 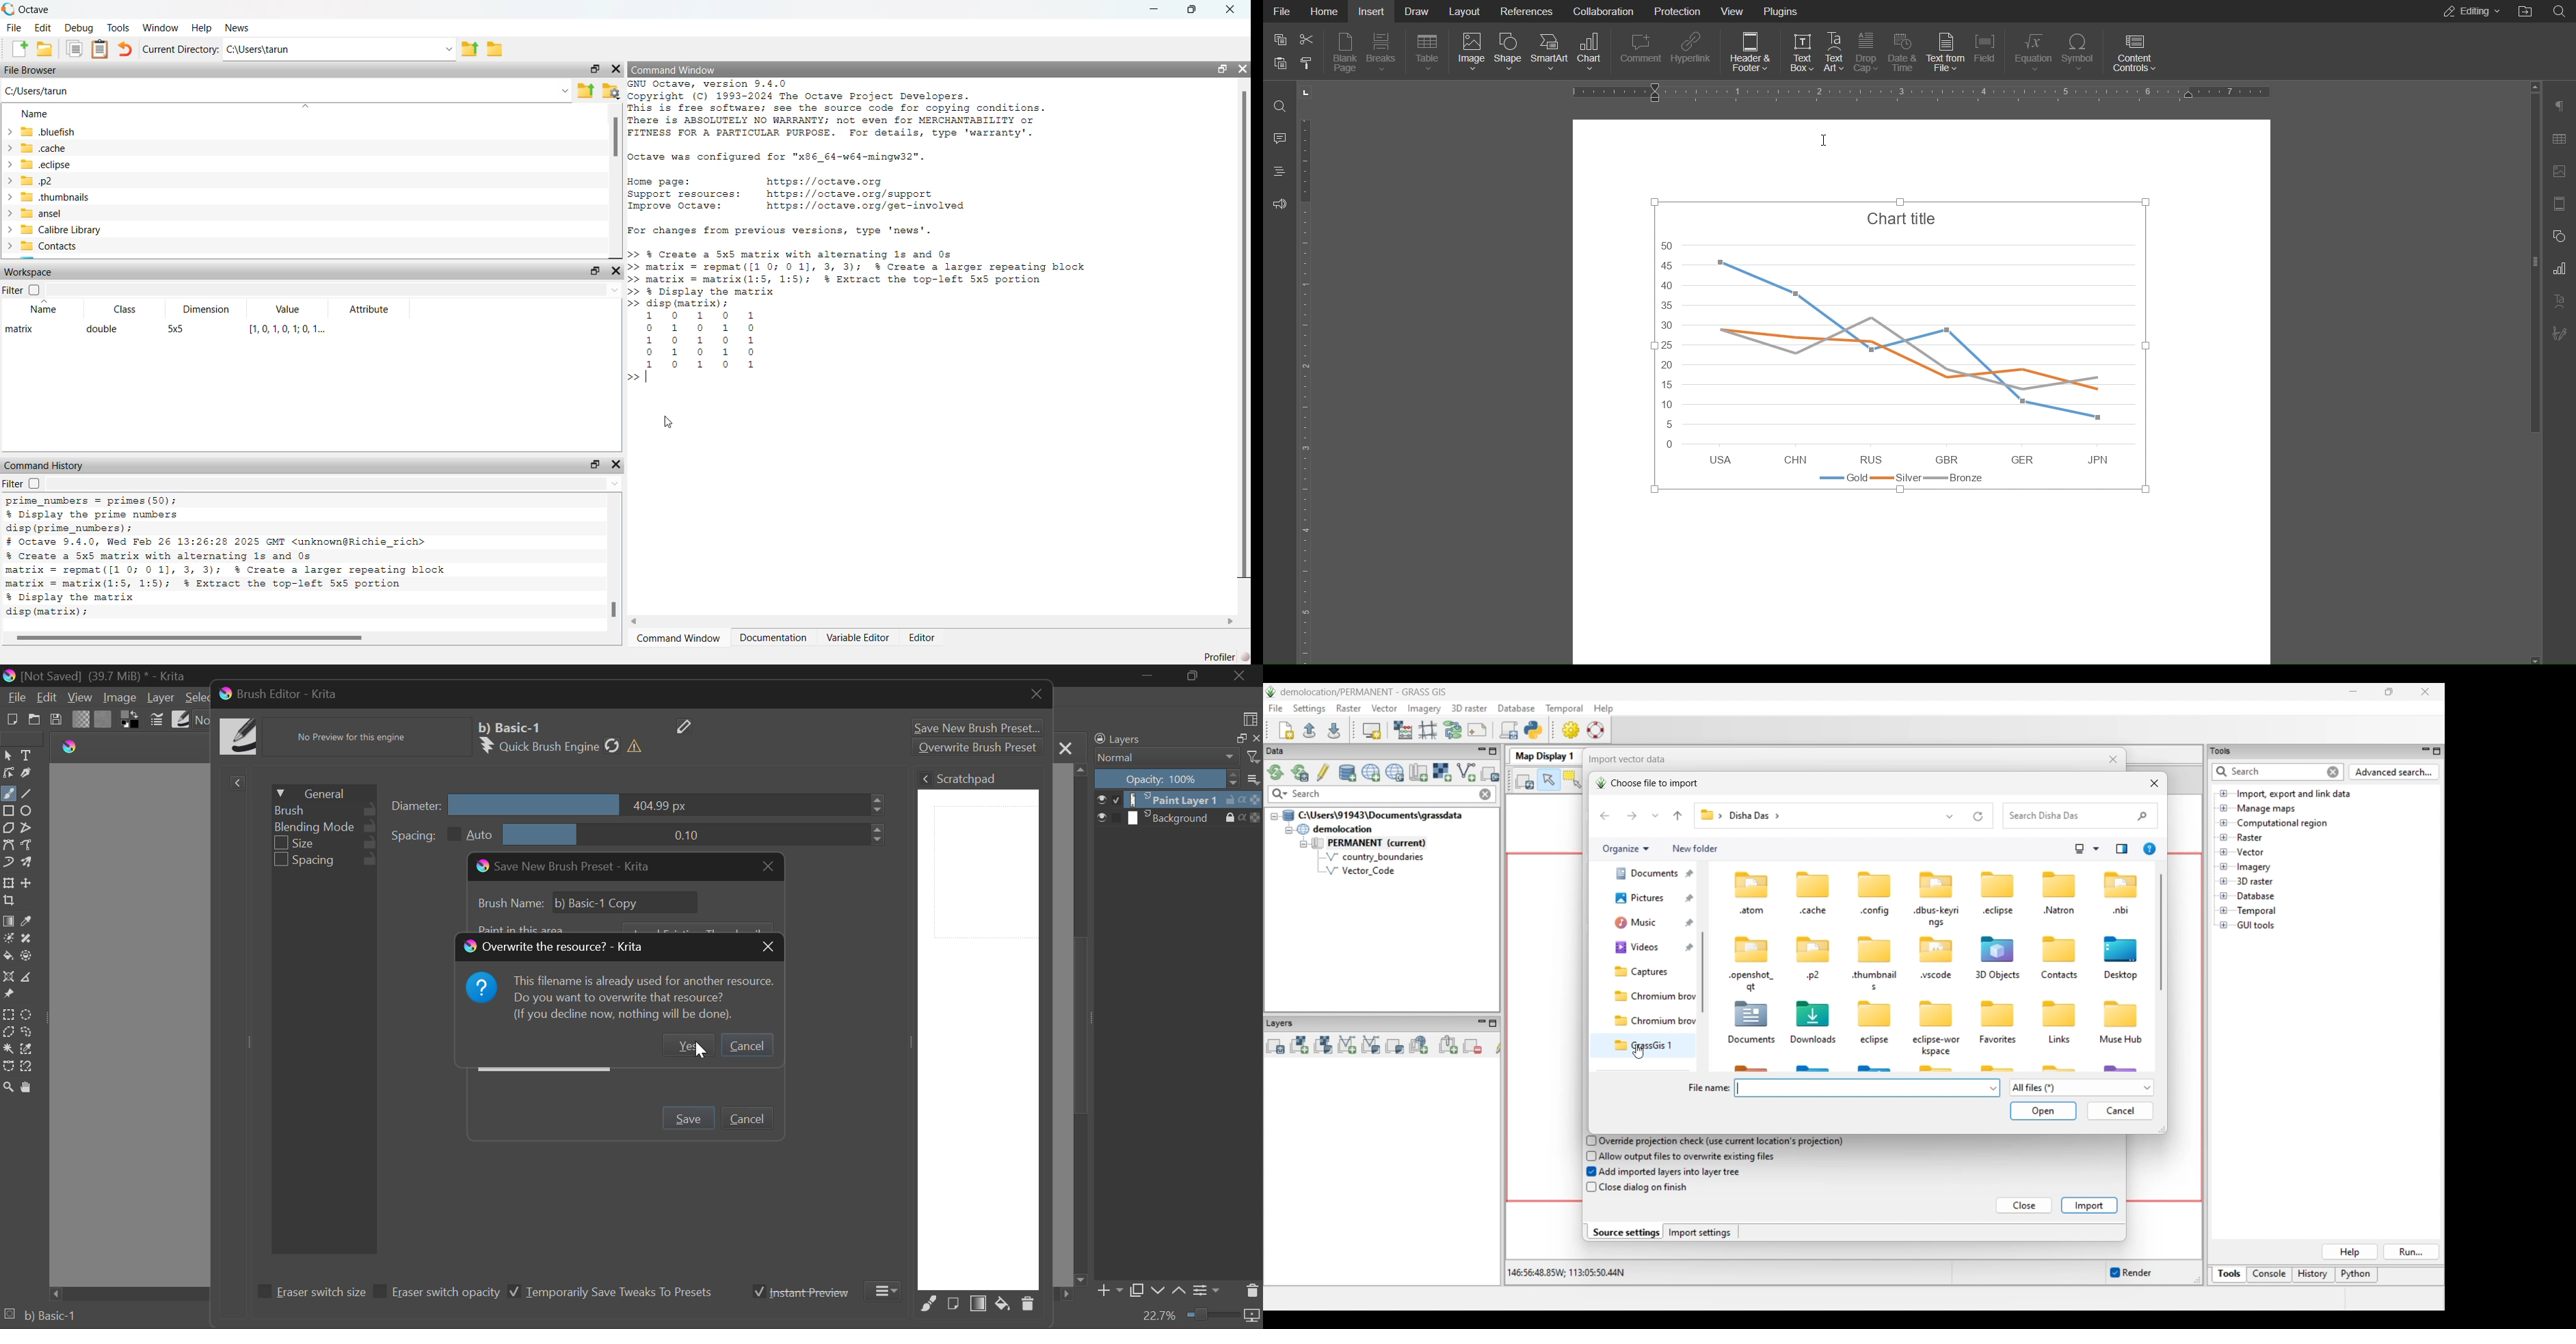 What do you see at coordinates (1310, 387) in the screenshot?
I see `Vertical Ruler` at bounding box center [1310, 387].